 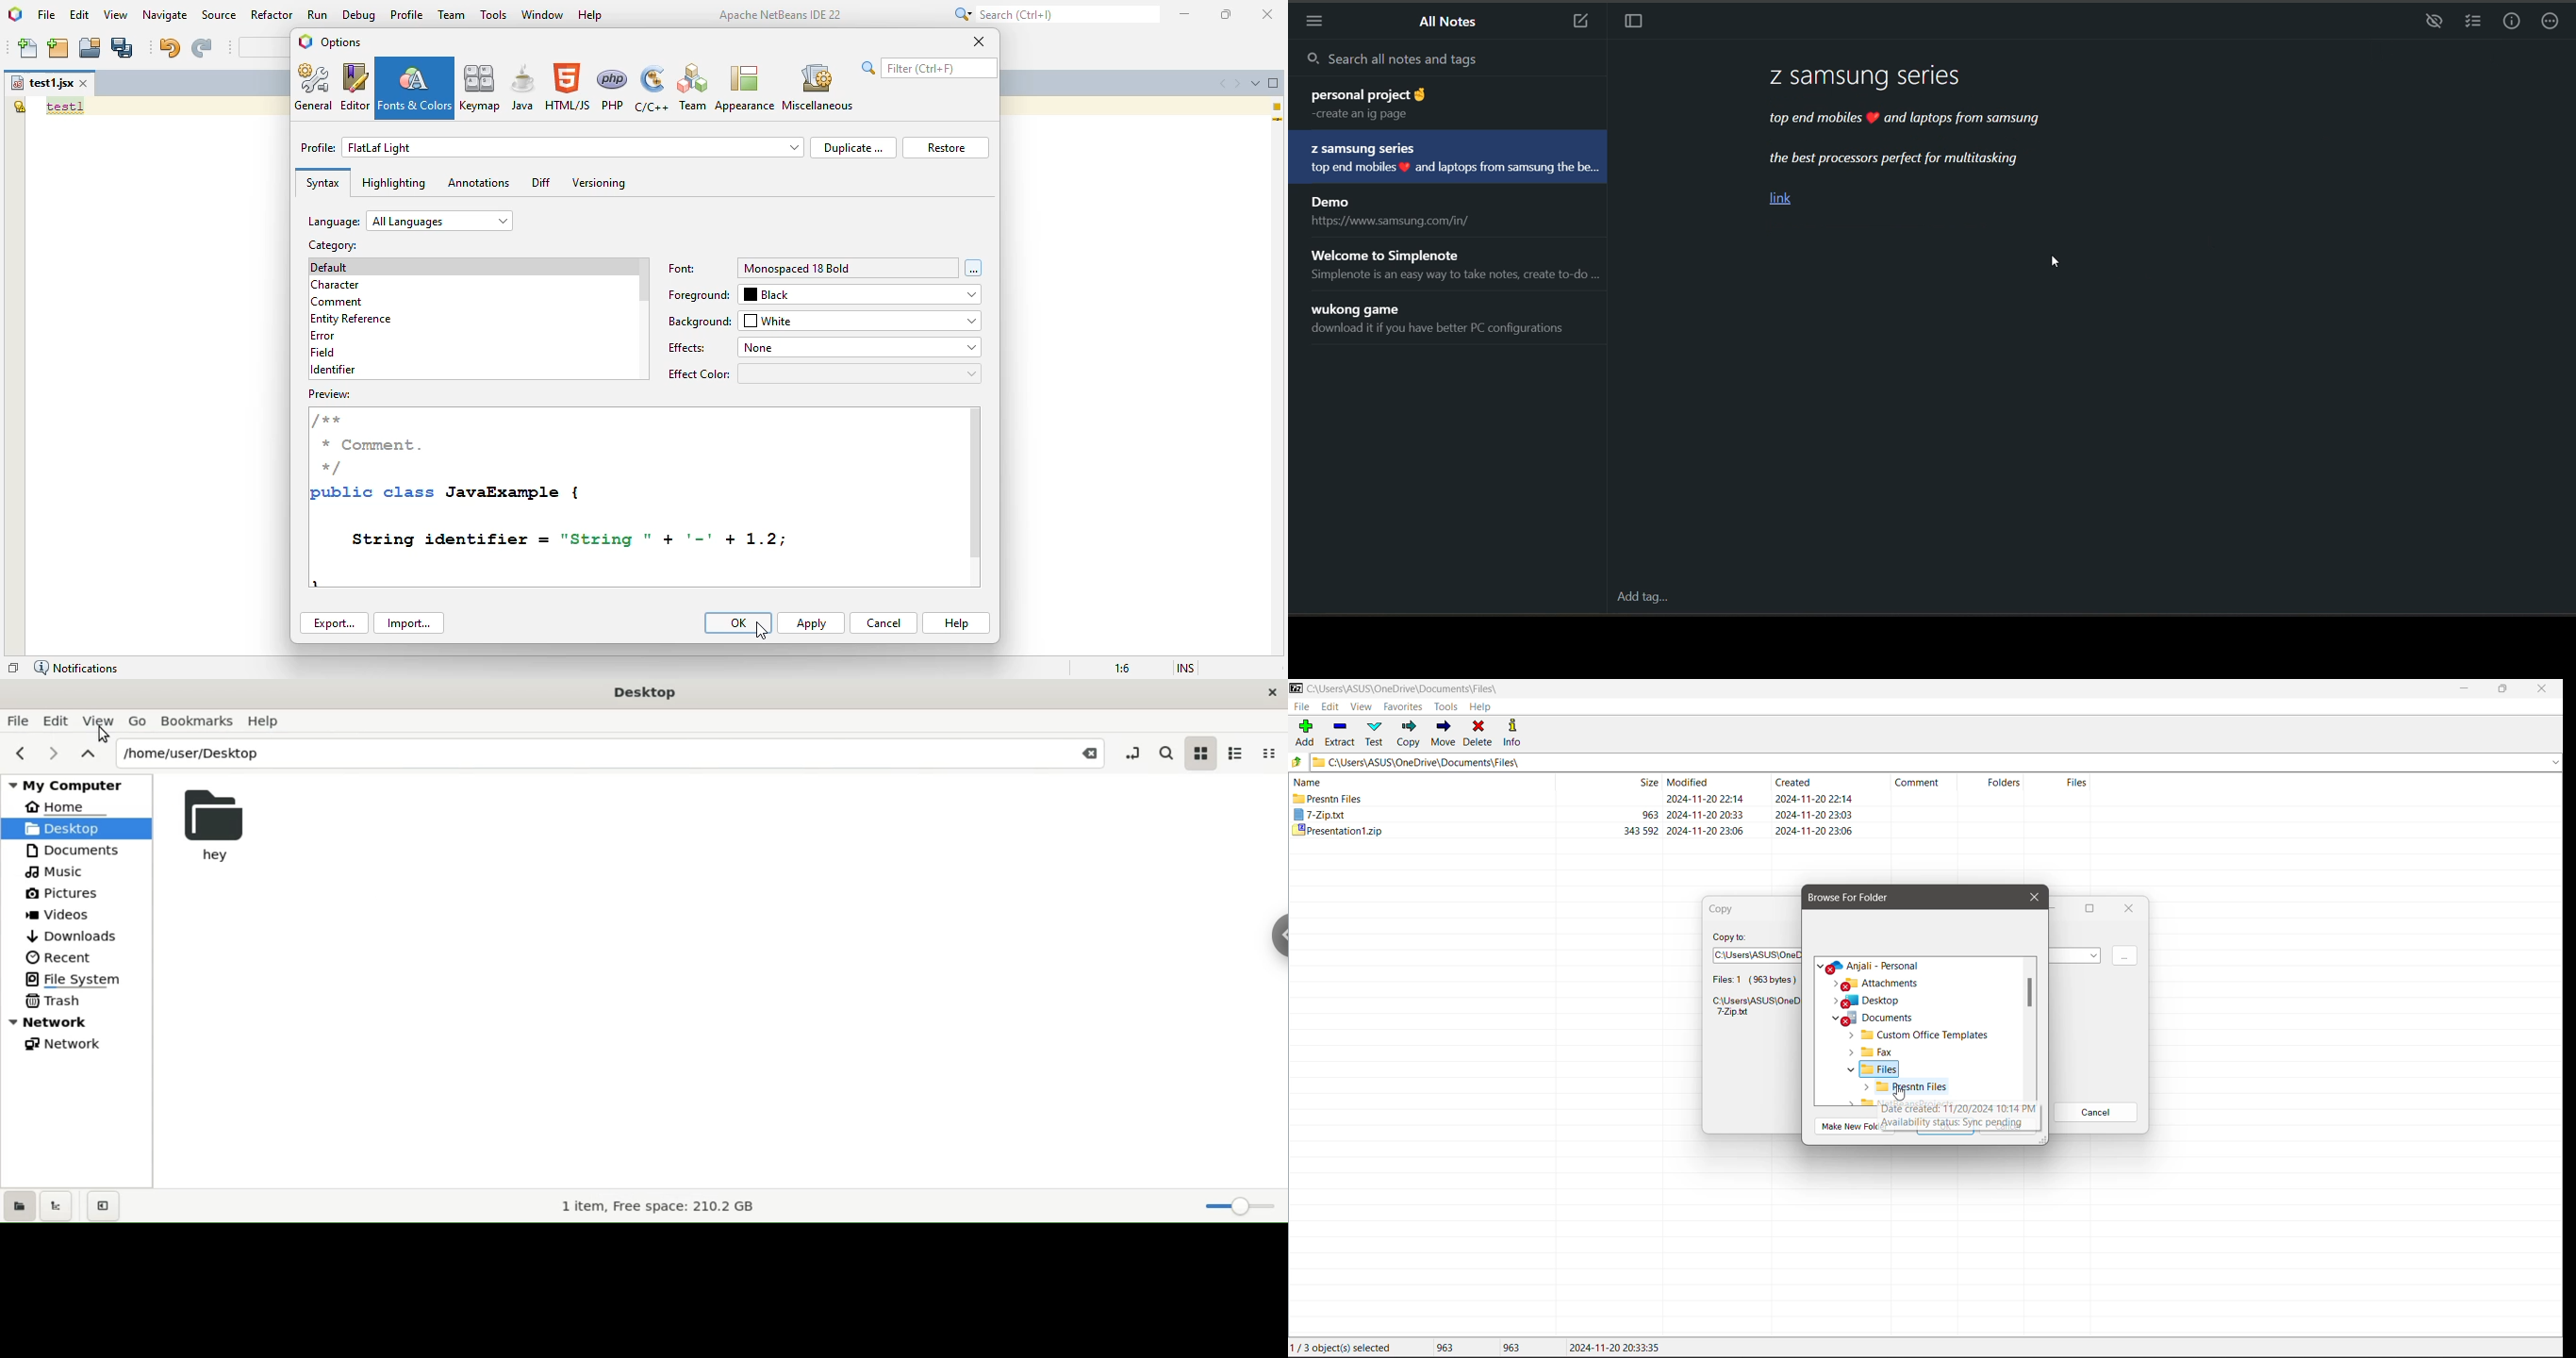 I want to click on all notes, so click(x=1452, y=23).